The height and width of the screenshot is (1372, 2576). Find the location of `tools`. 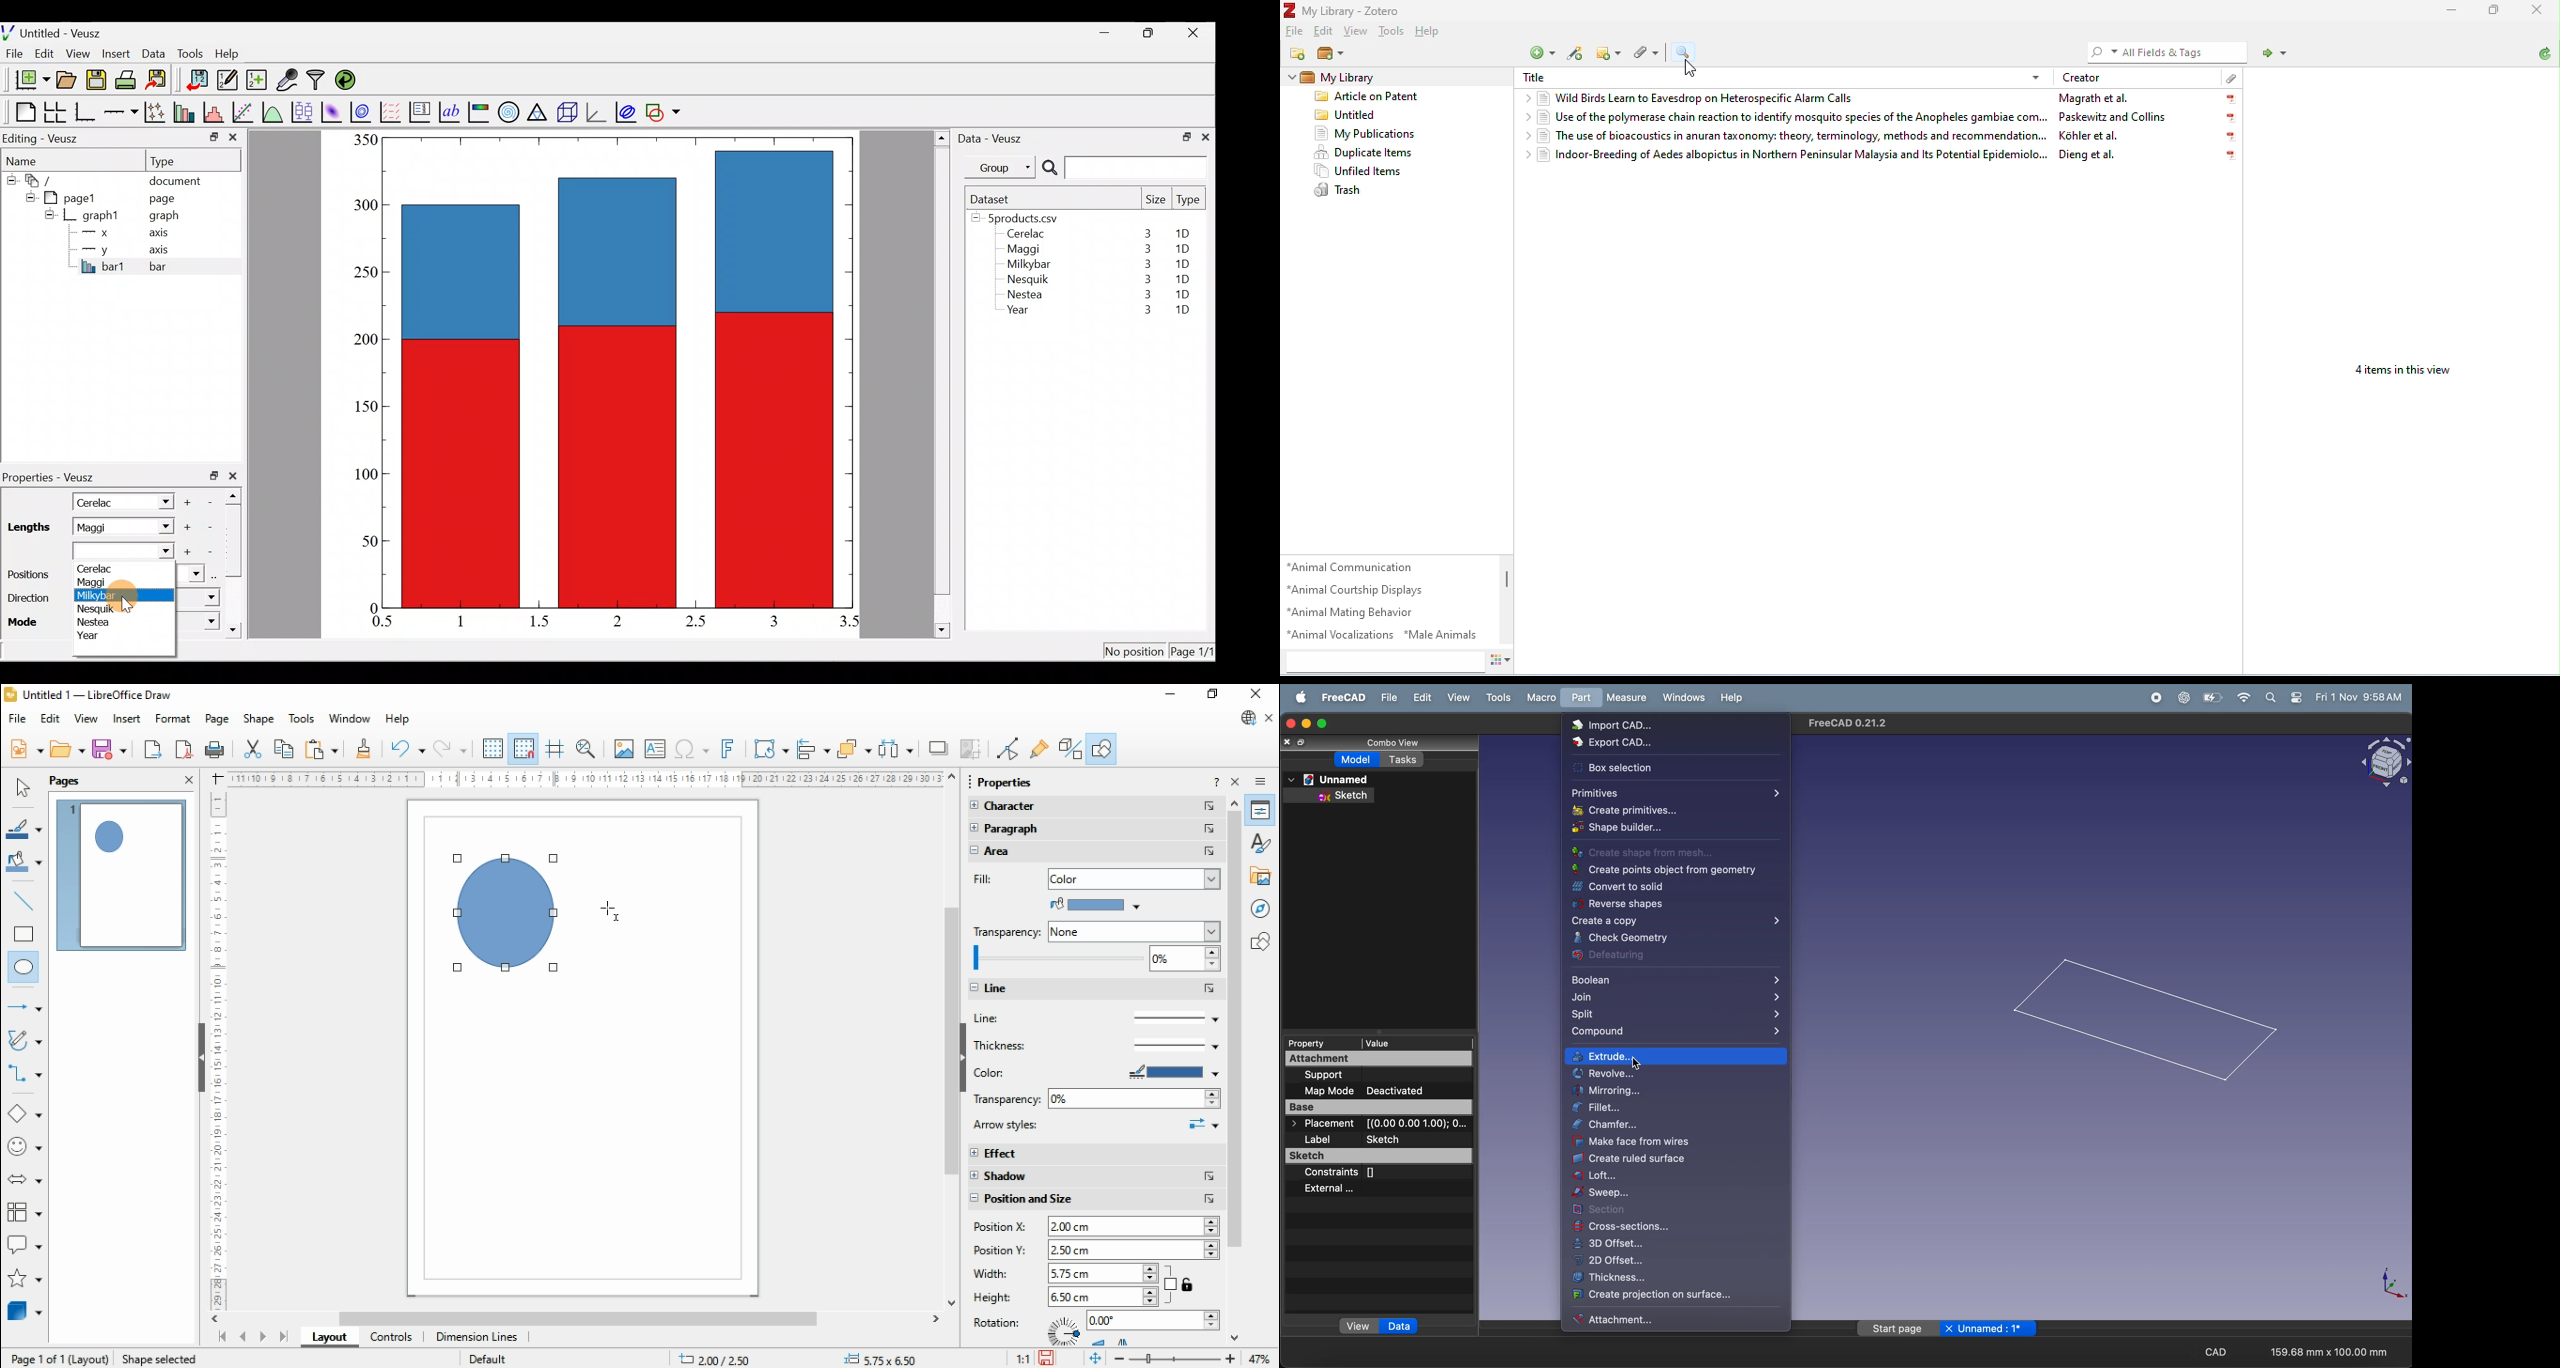

tools is located at coordinates (1394, 32).